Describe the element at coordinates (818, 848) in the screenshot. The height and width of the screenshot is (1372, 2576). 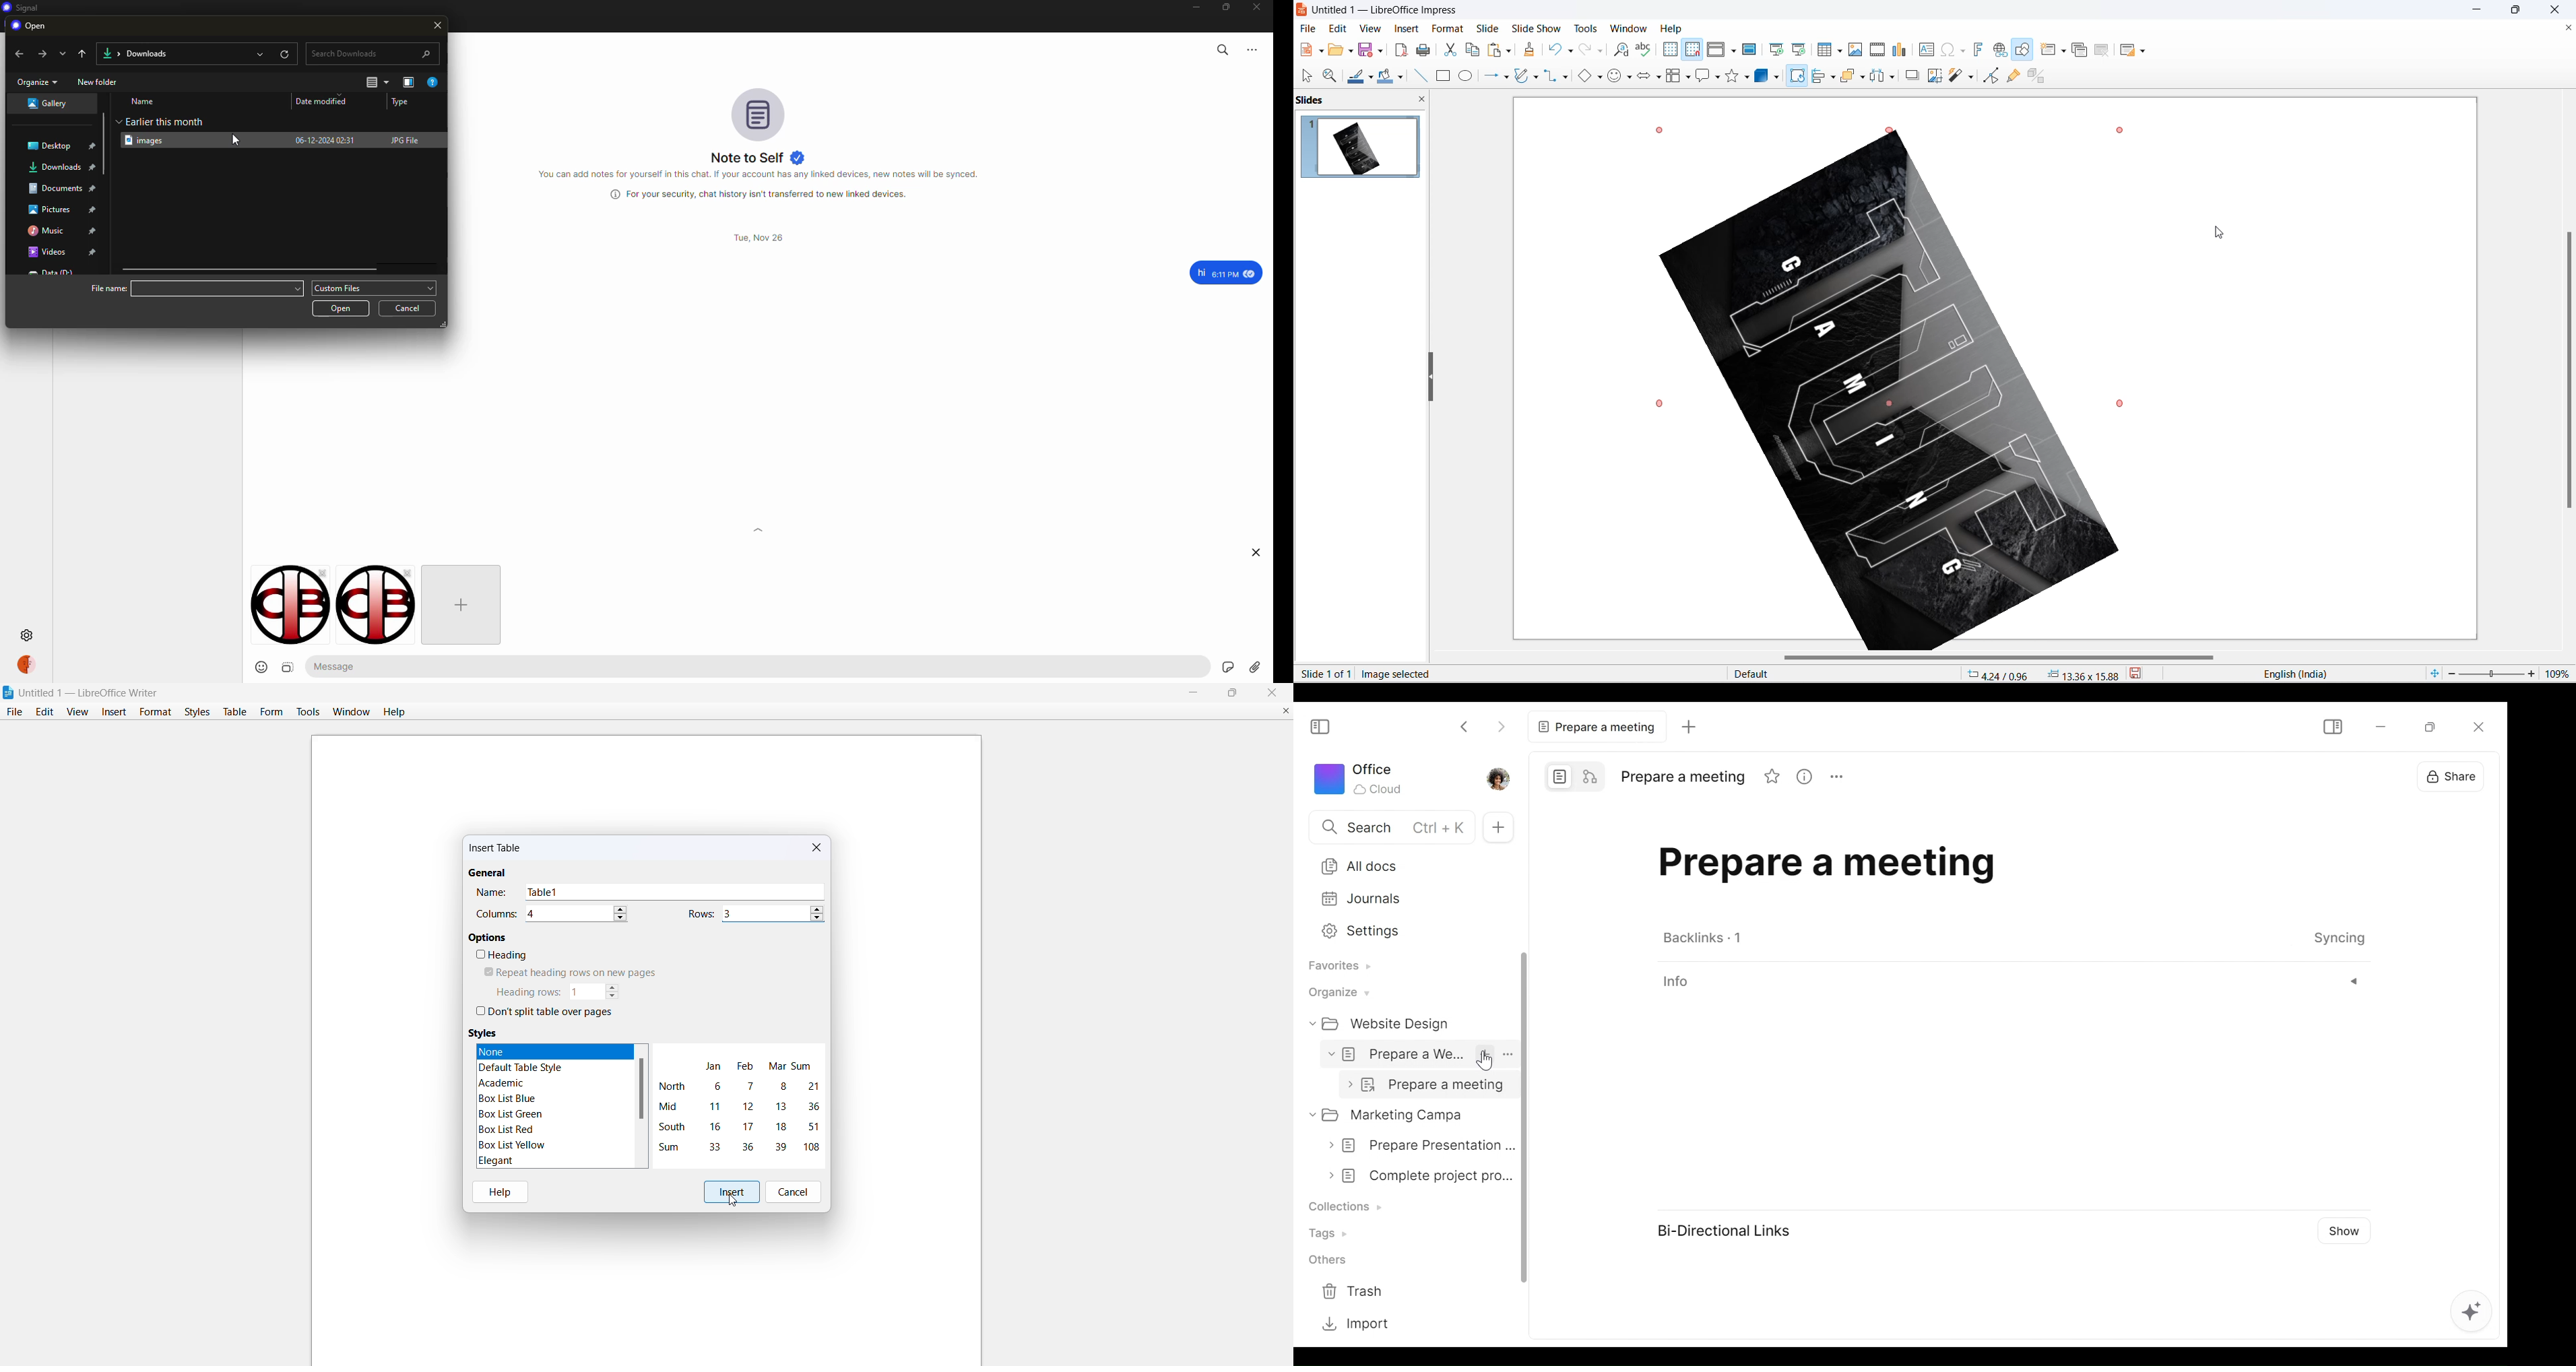
I see `close dialog` at that location.